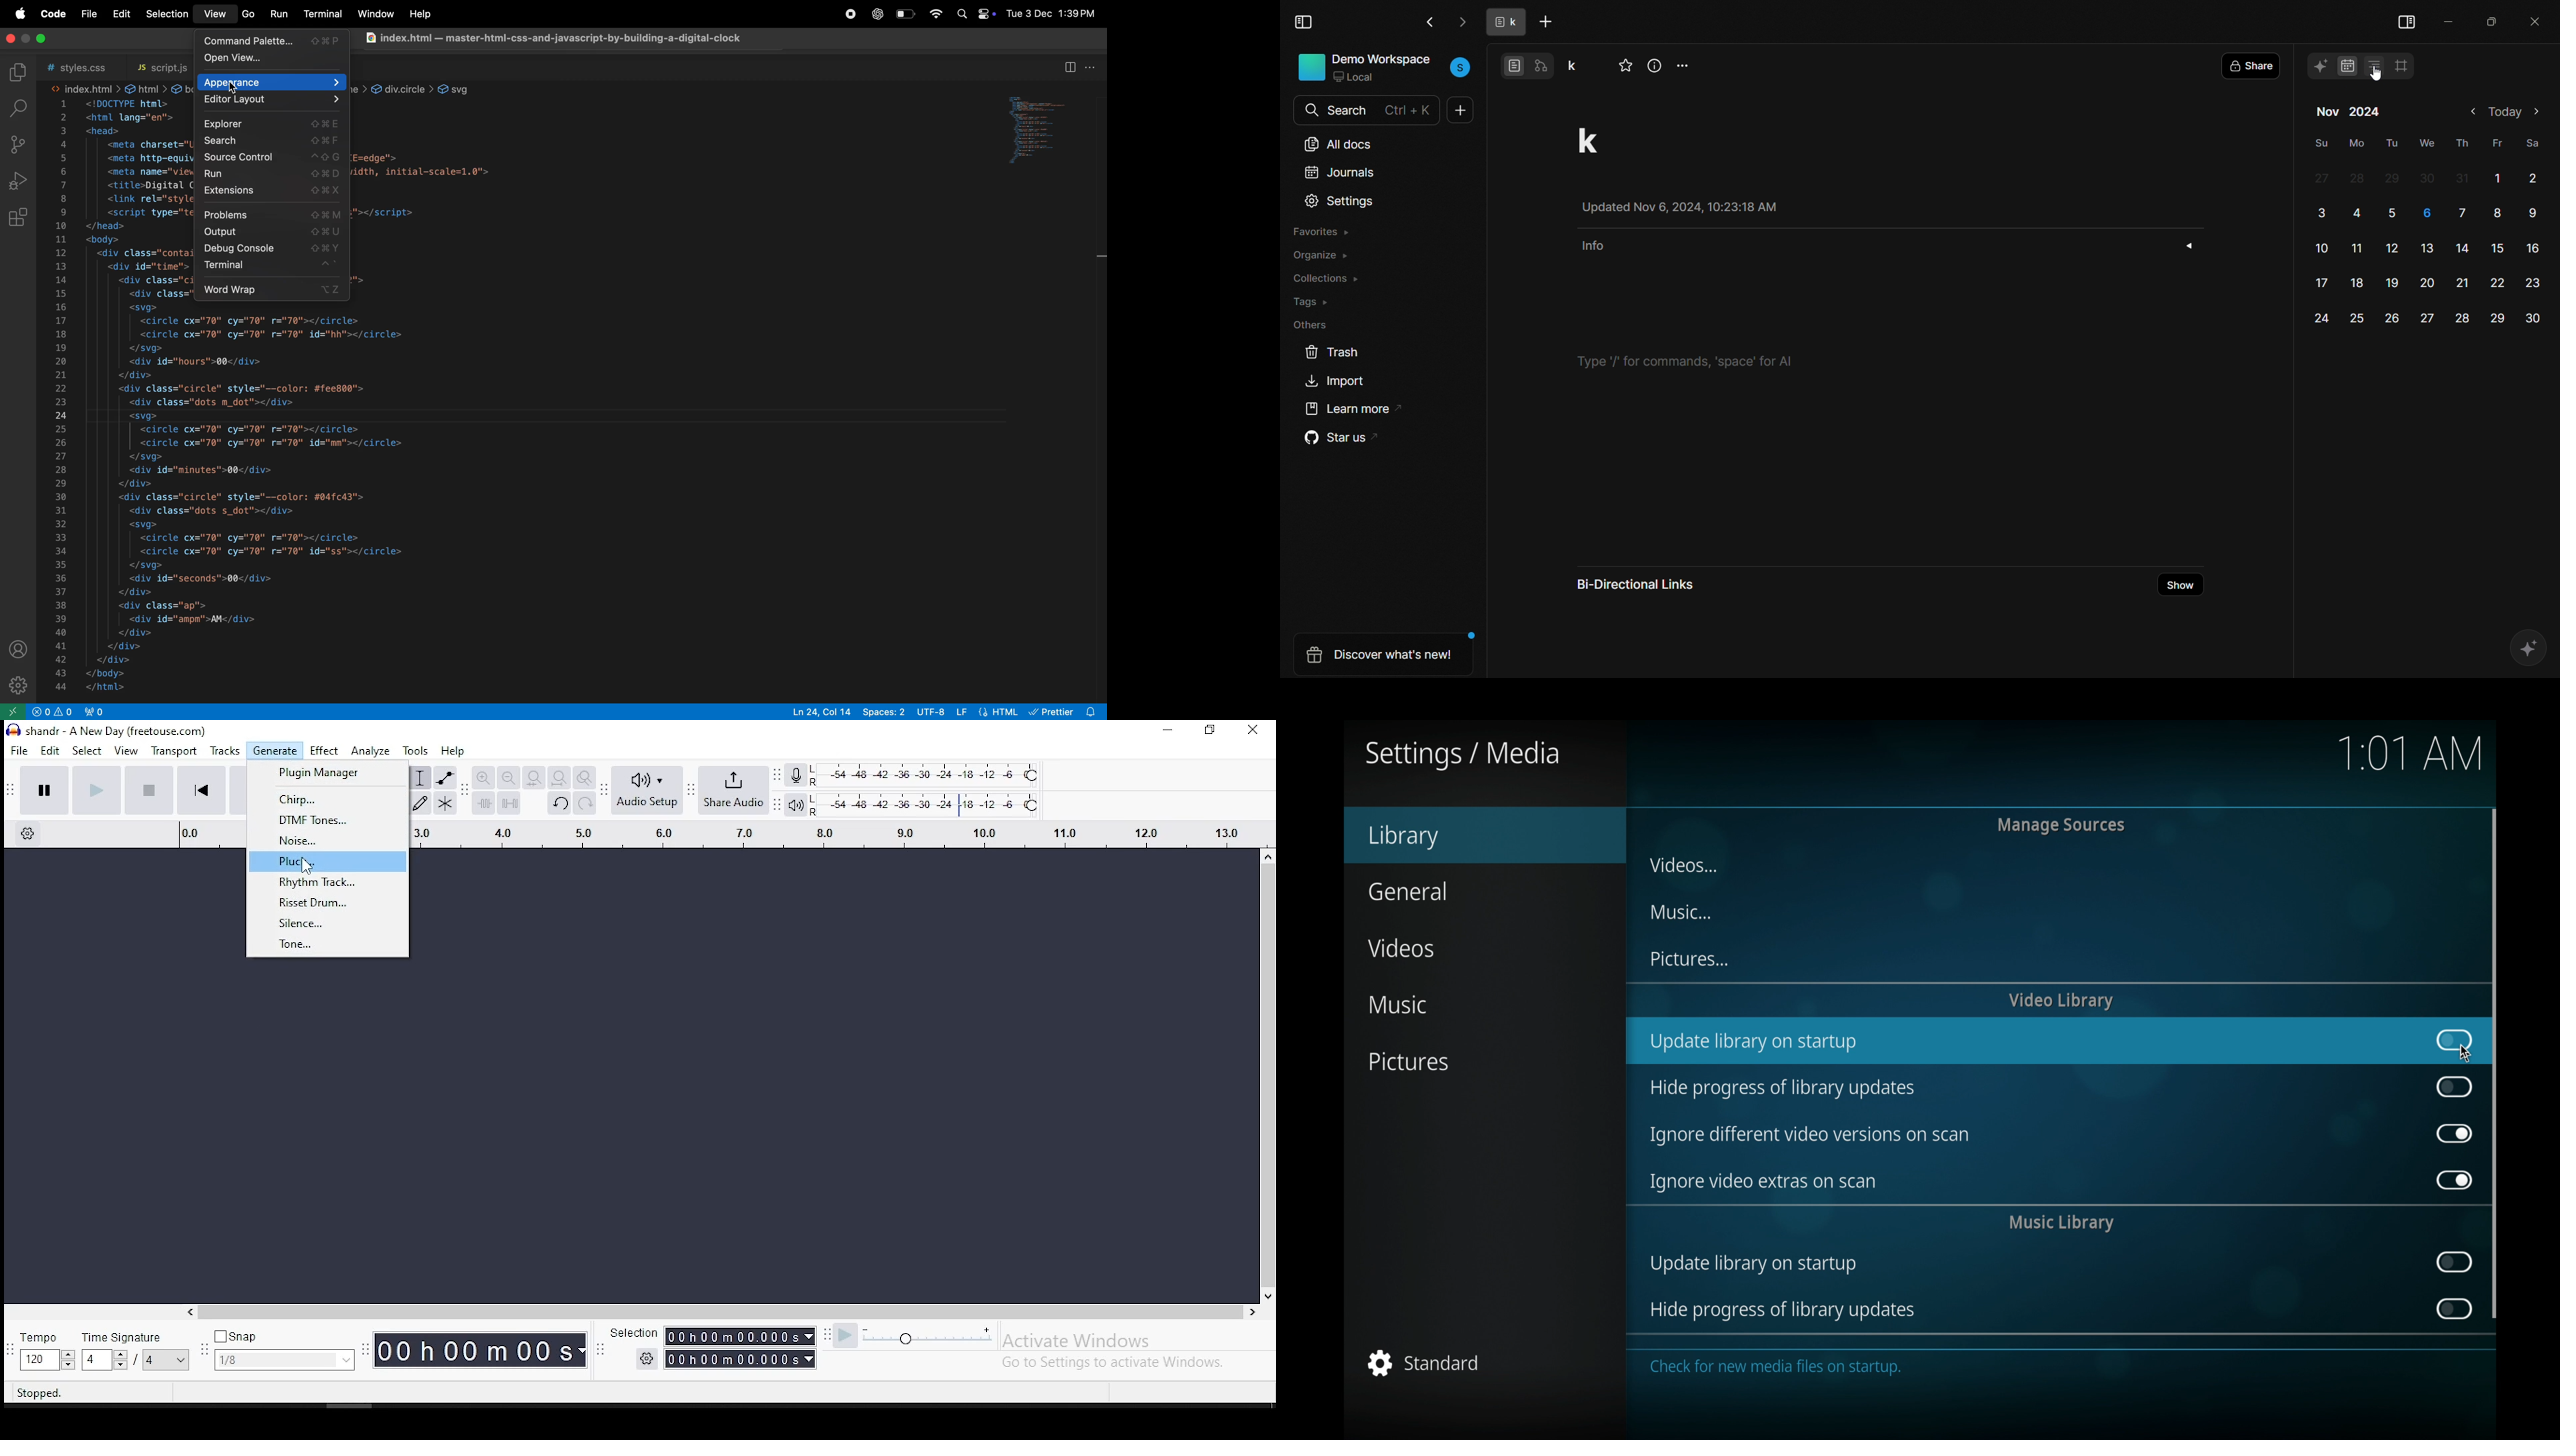  Describe the element at coordinates (1513, 65) in the screenshot. I see `page view` at that location.